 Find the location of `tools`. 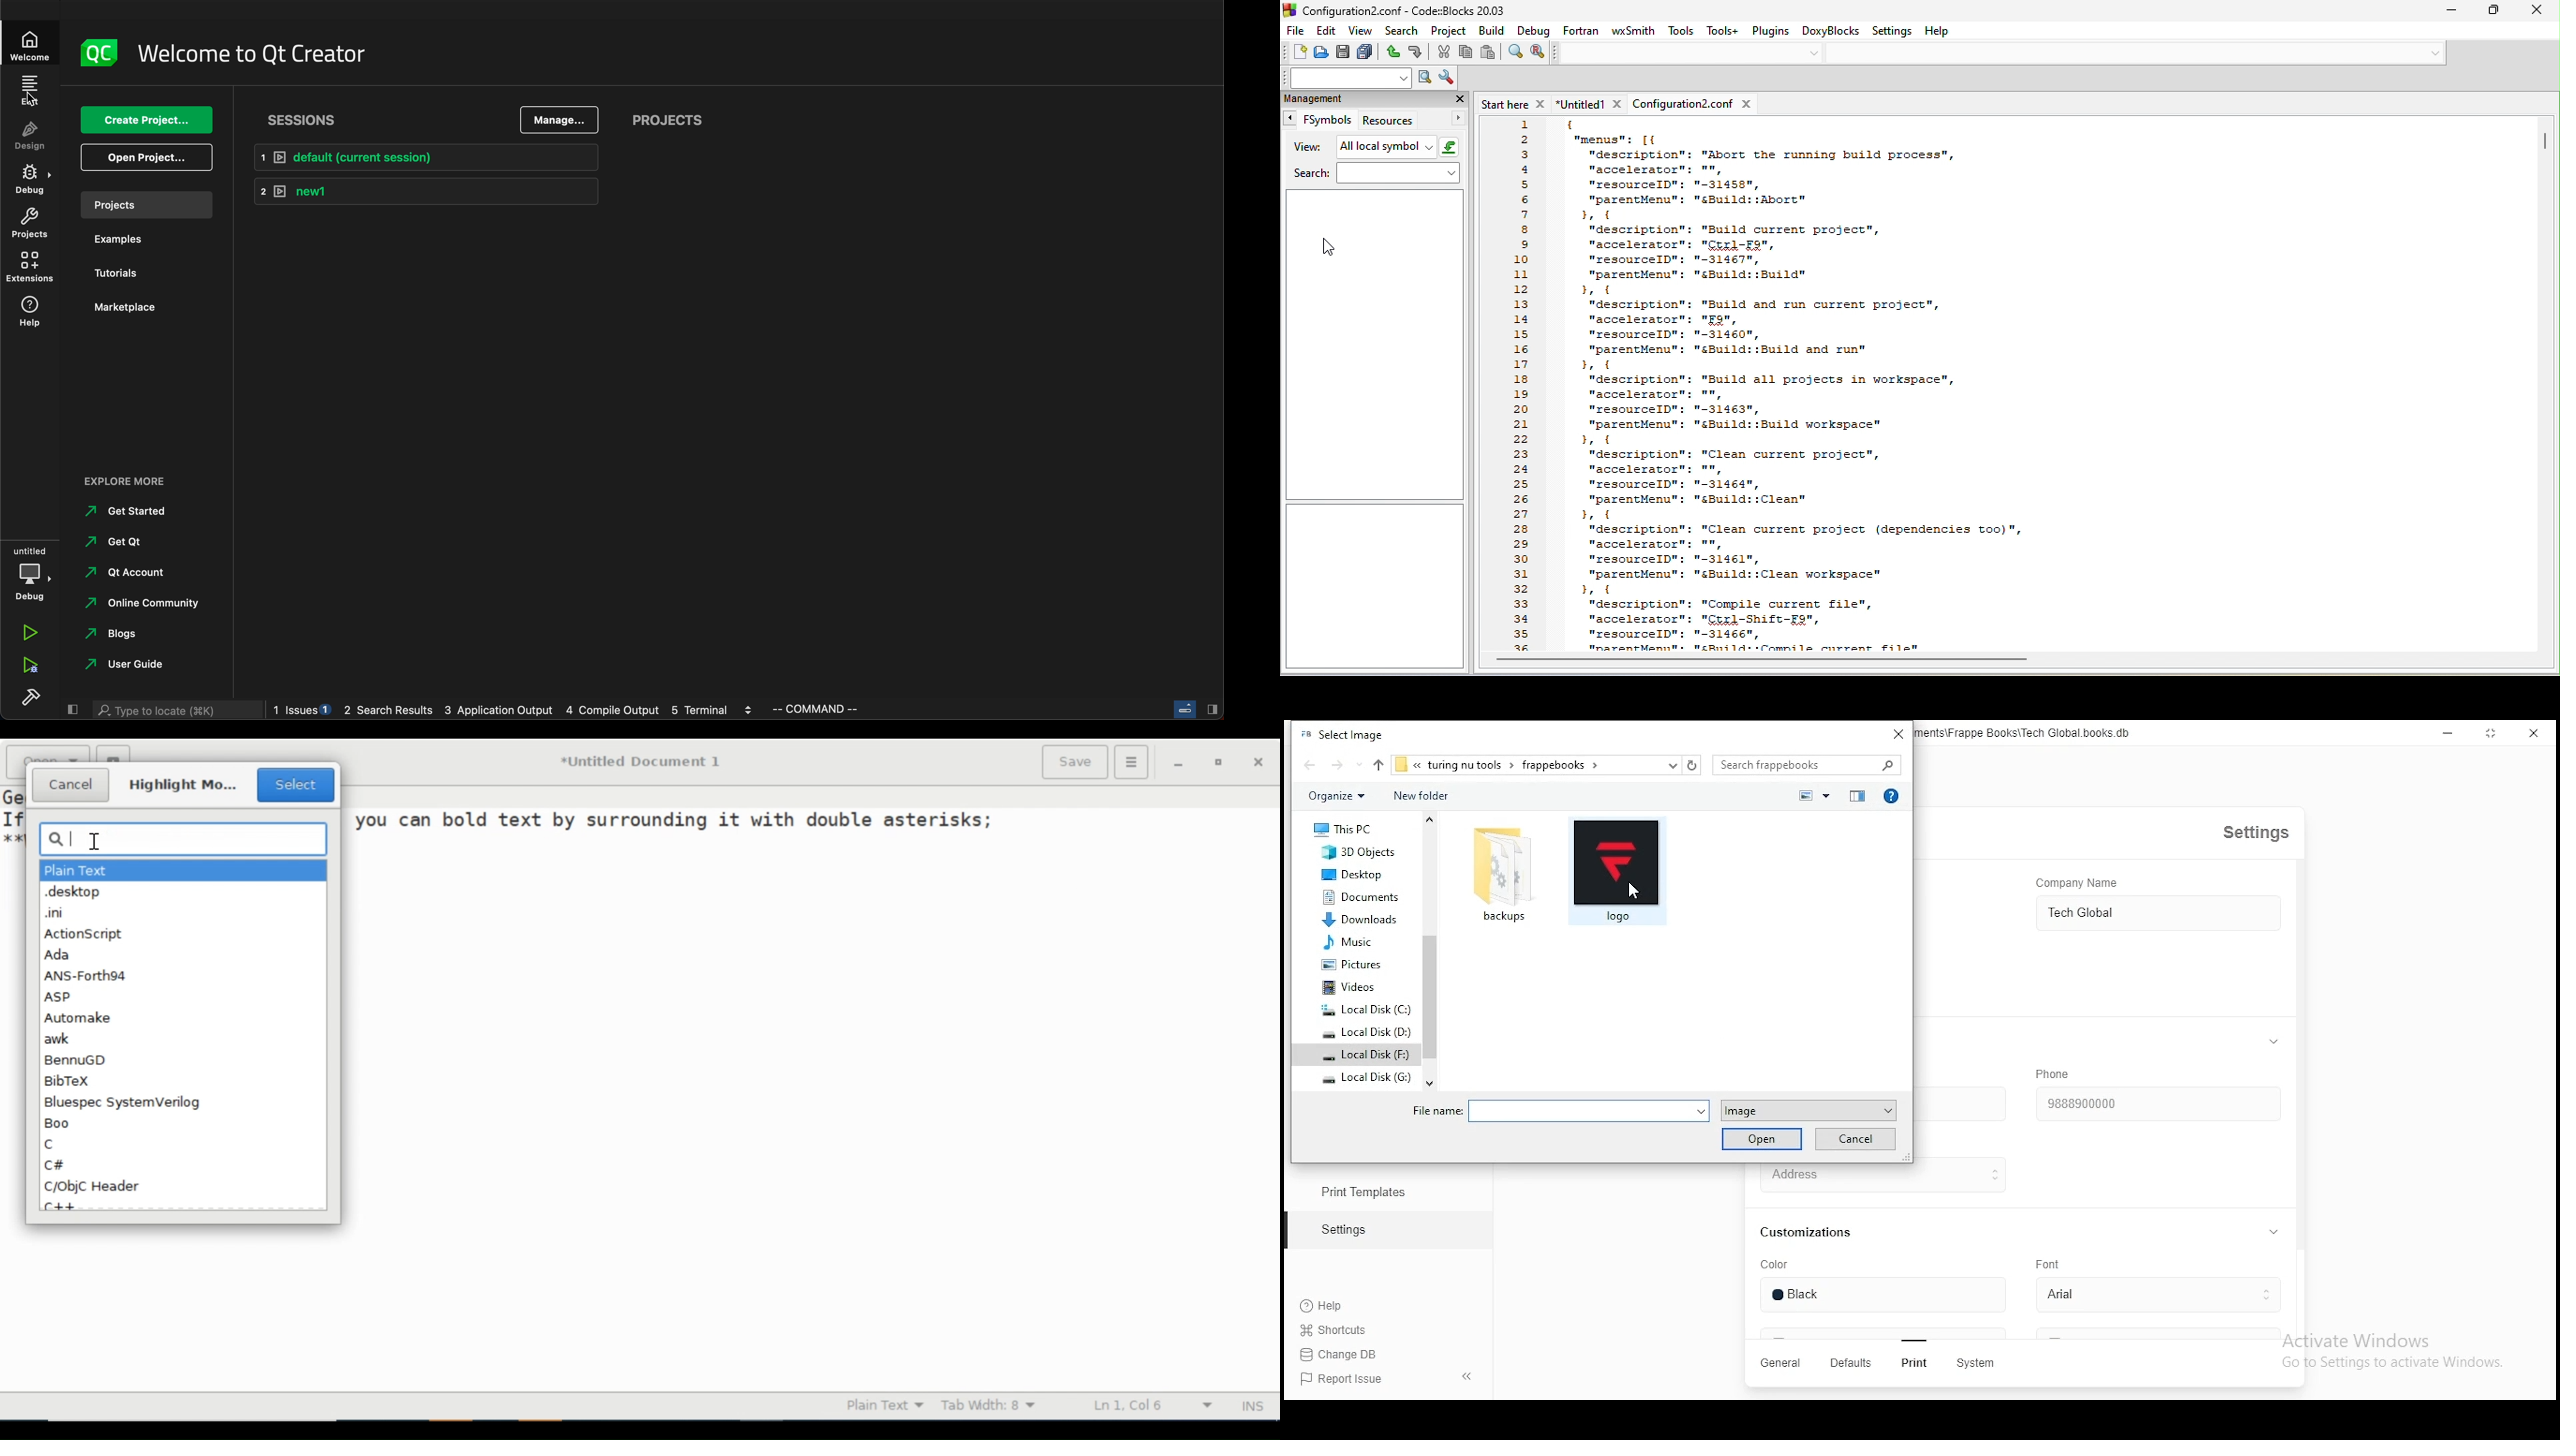

tools is located at coordinates (1681, 31).